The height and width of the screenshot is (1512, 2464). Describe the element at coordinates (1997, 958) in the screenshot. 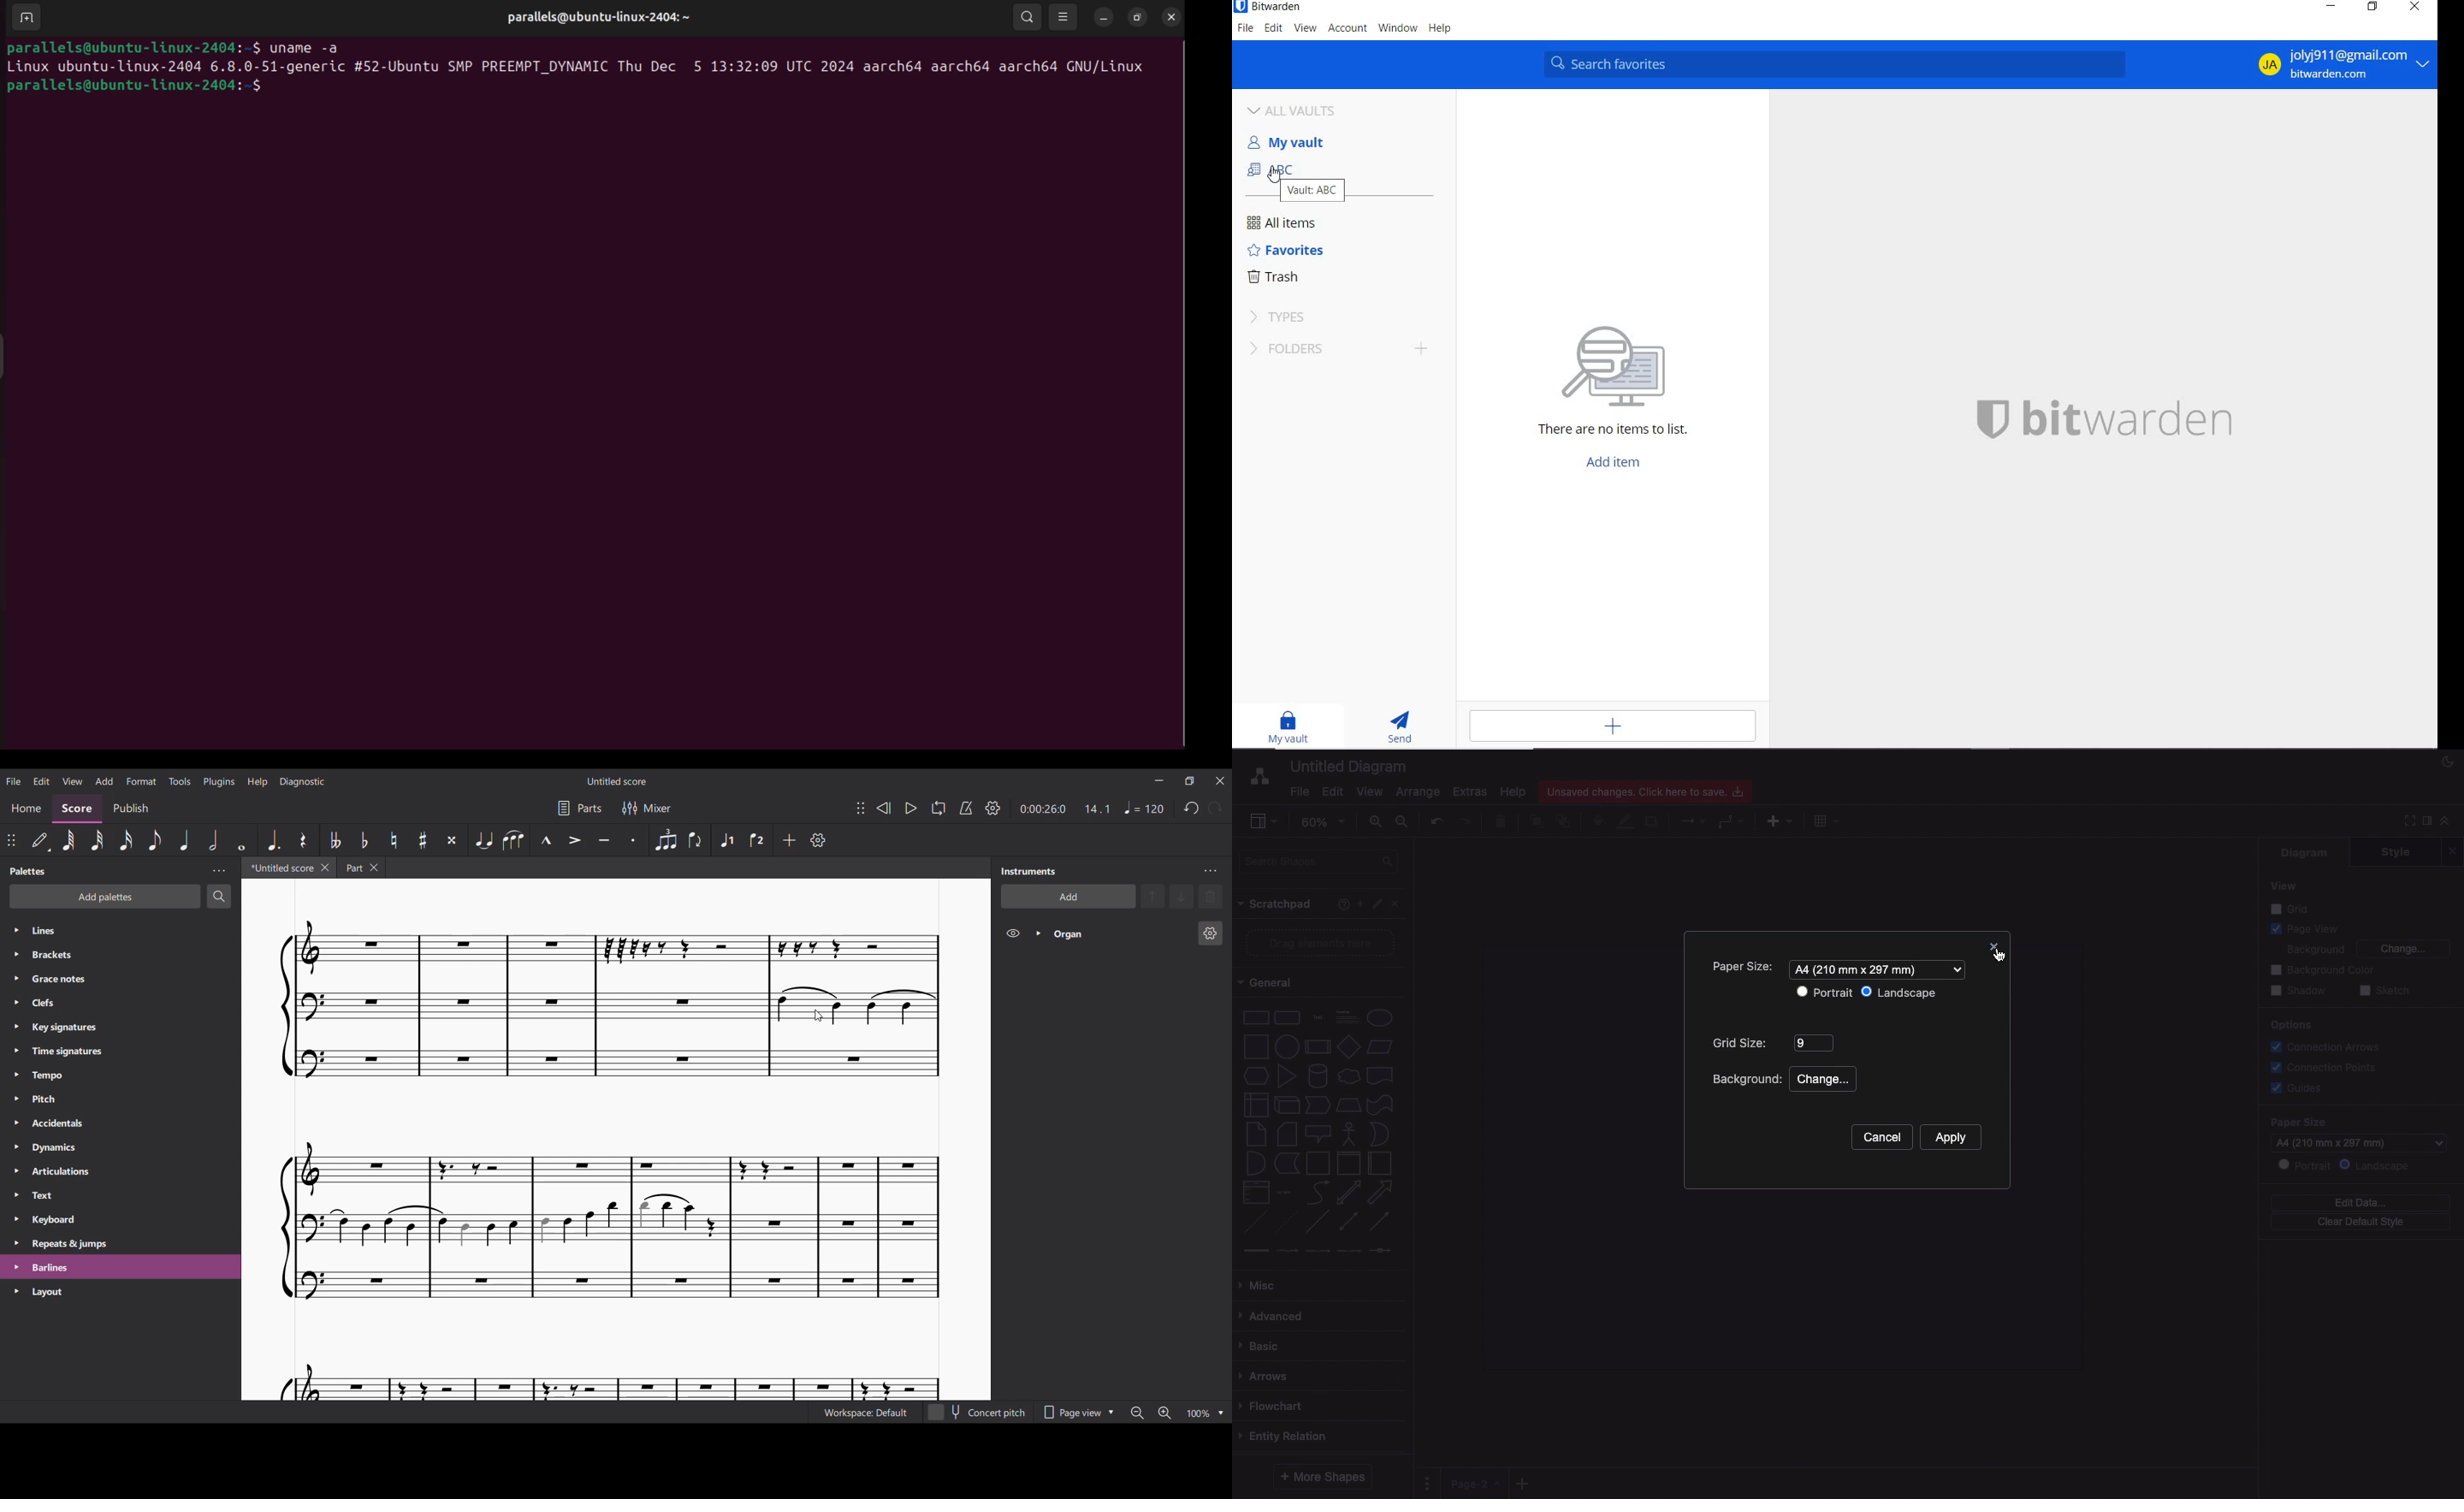

I see `Cursor` at that location.